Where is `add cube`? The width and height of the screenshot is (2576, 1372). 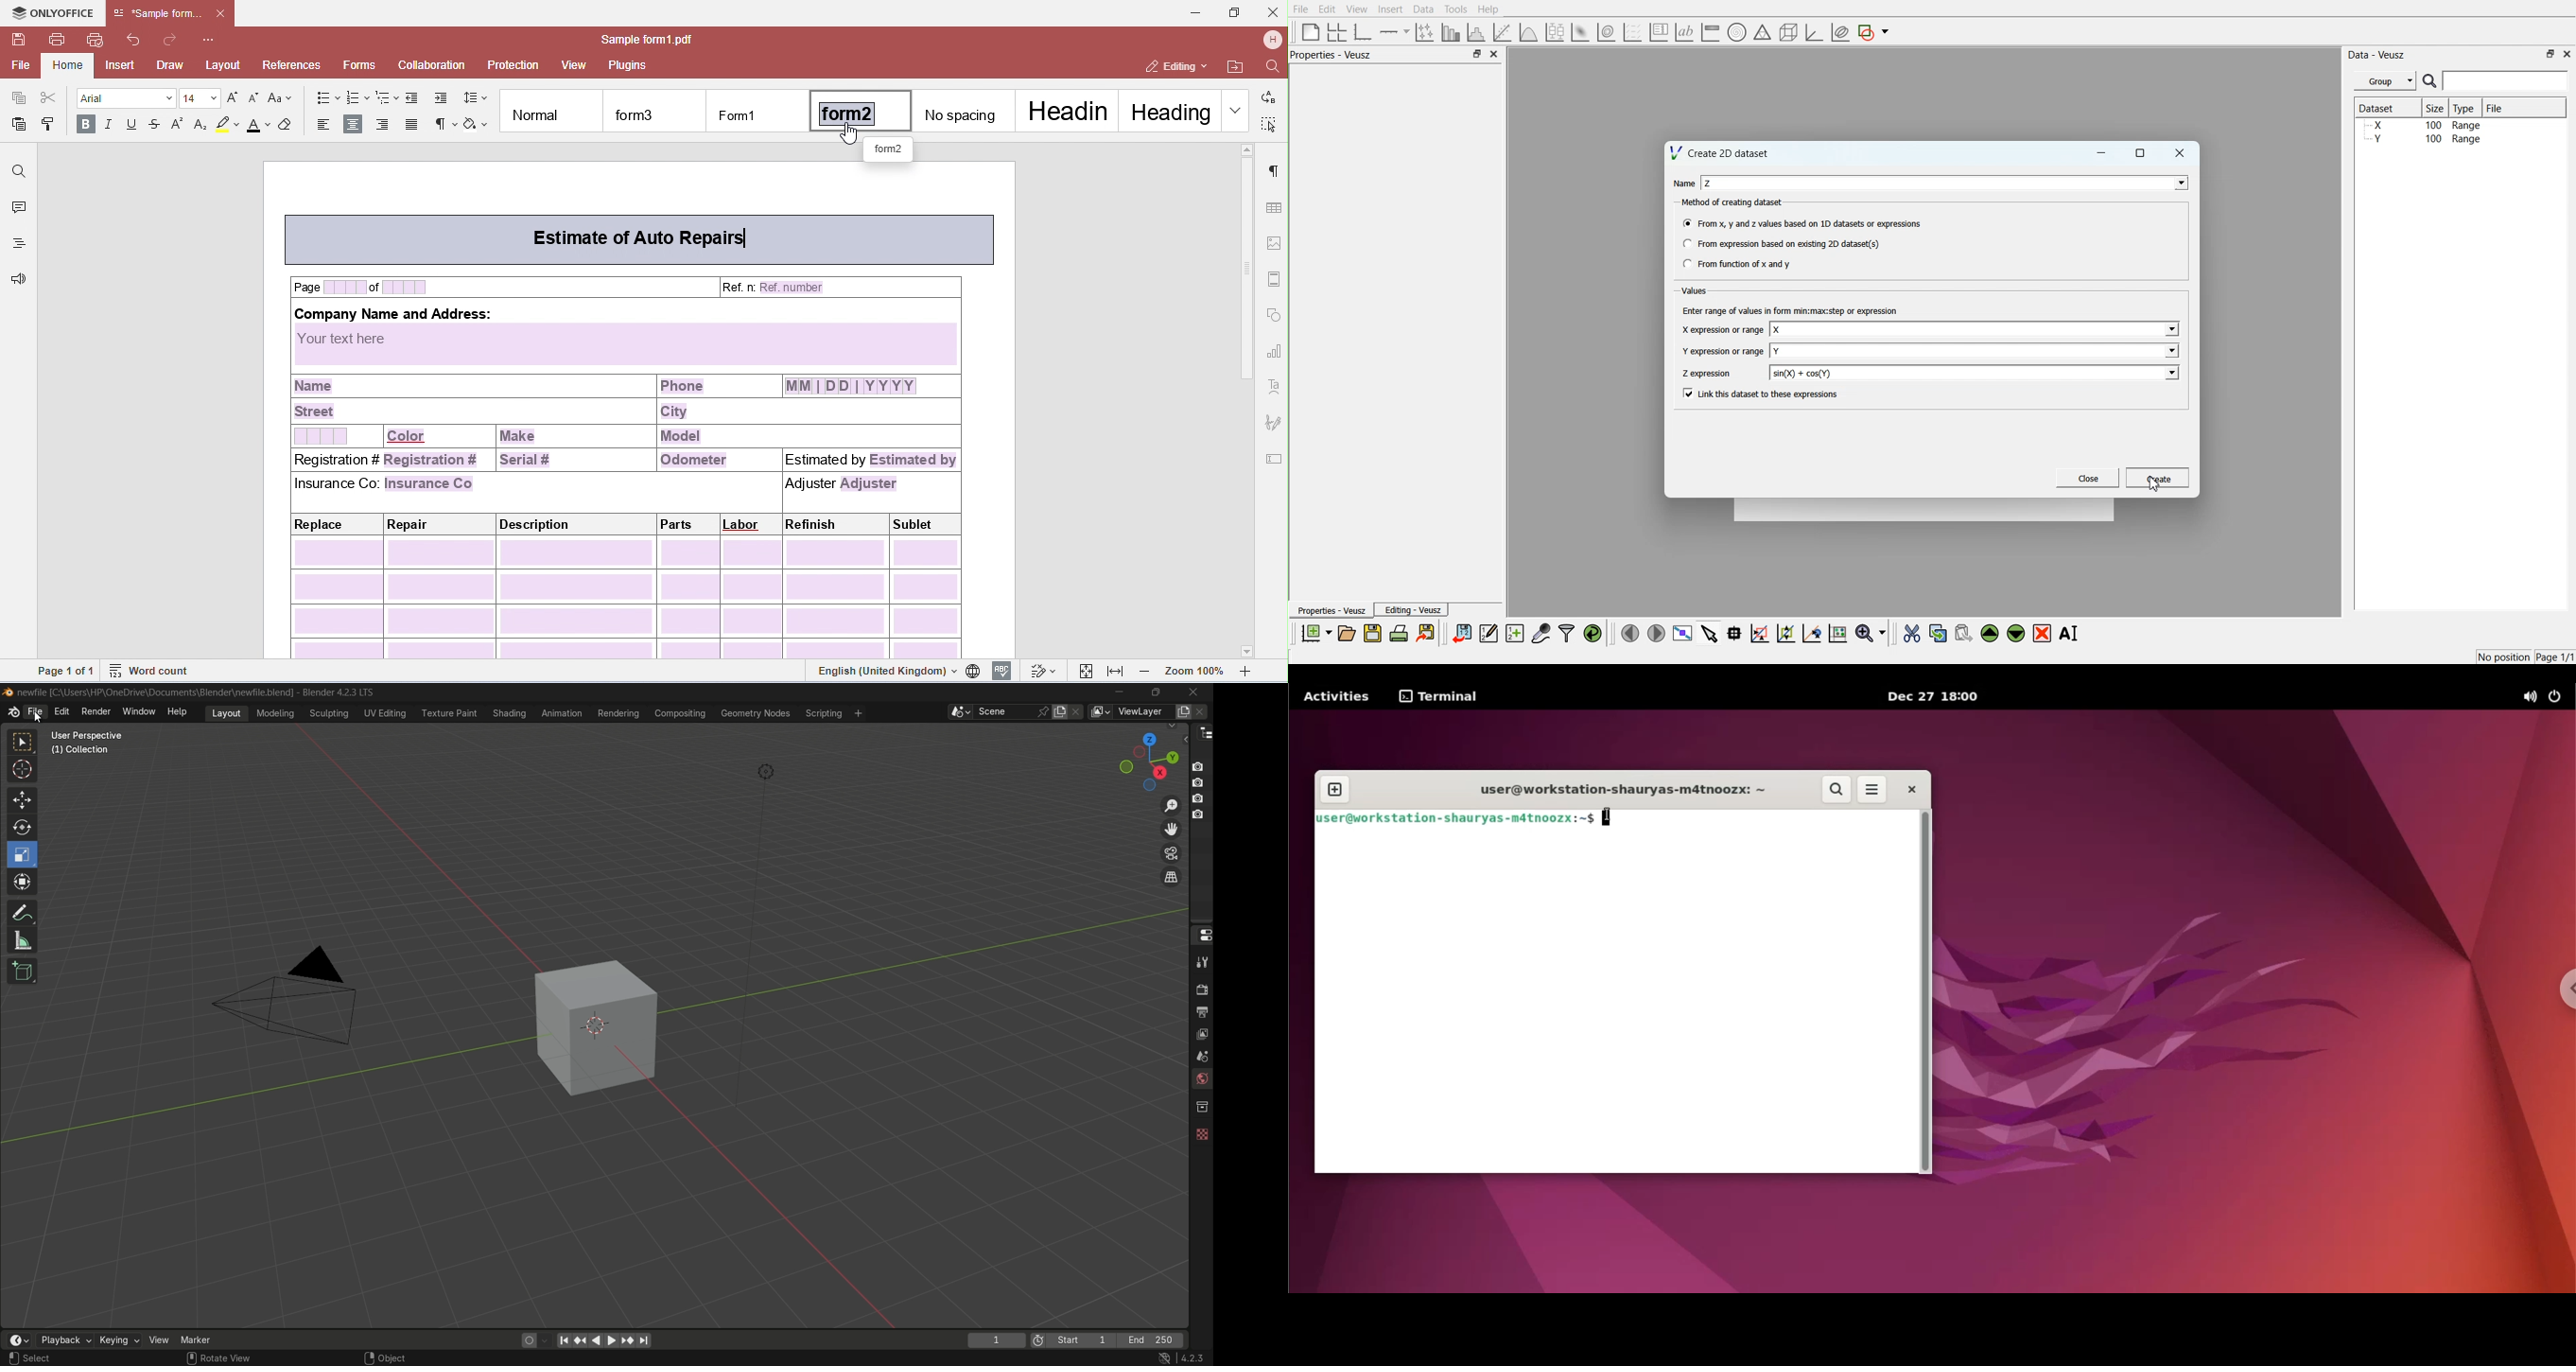
add cube is located at coordinates (20, 972).